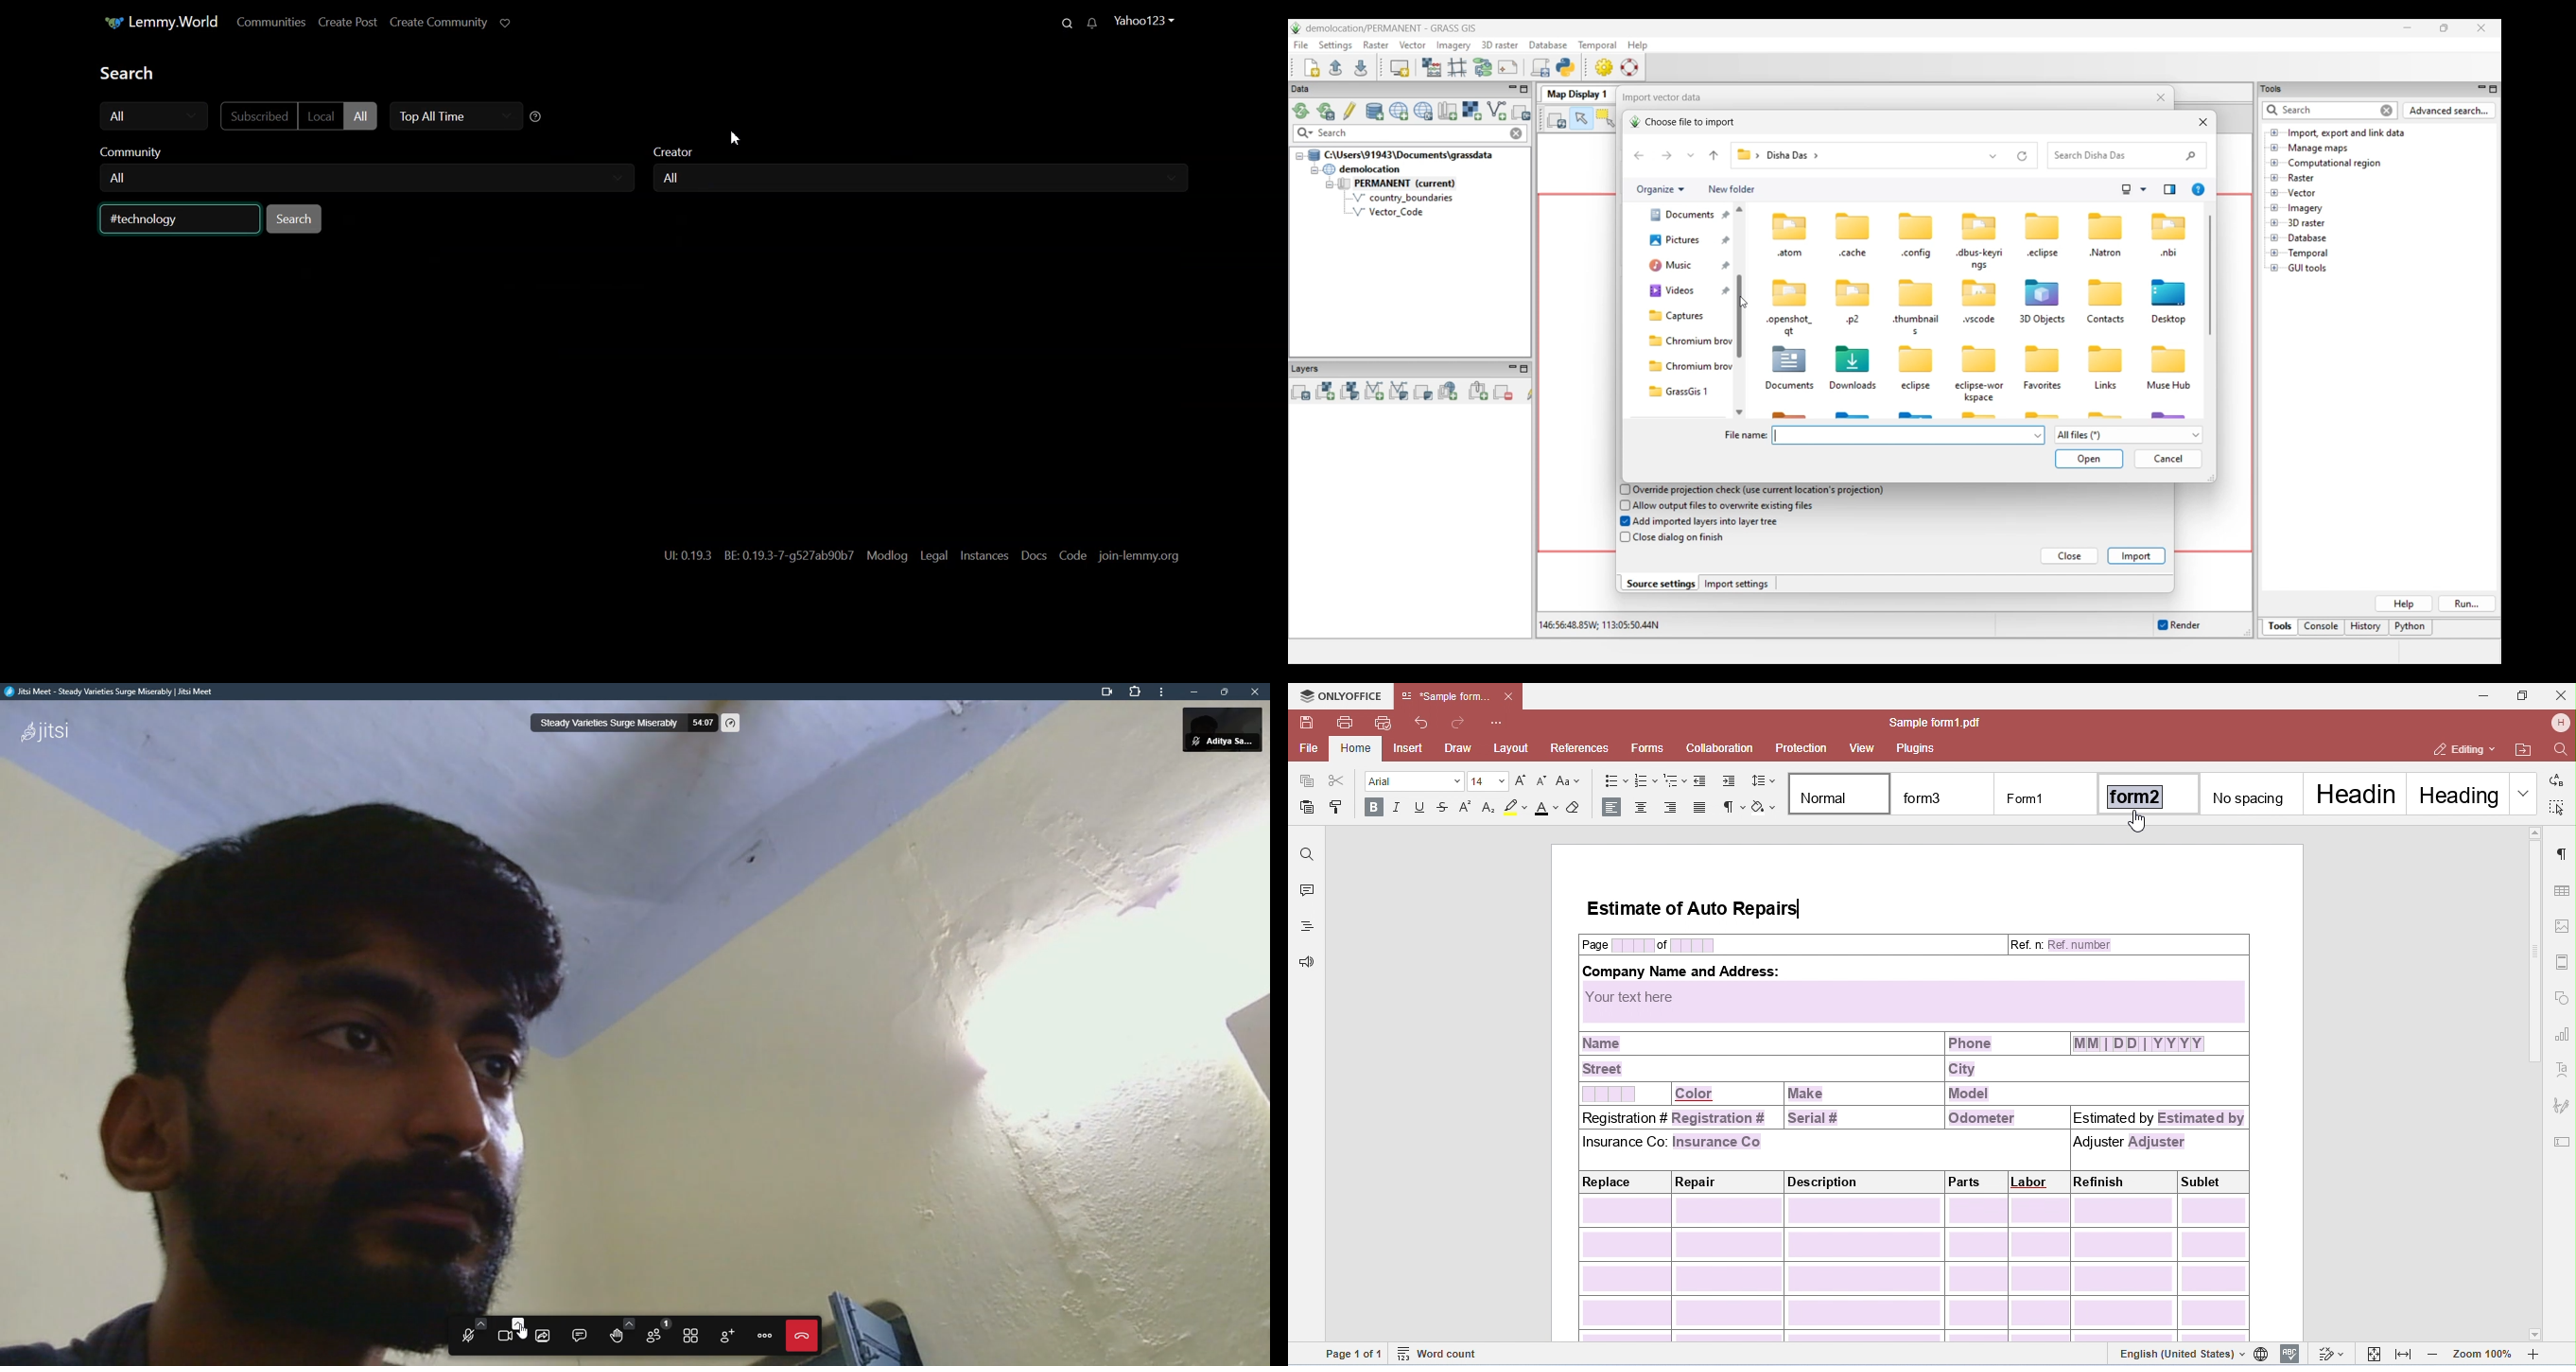 The height and width of the screenshot is (1372, 2576). What do you see at coordinates (257, 116) in the screenshot?
I see `Subscribed` at bounding box center [257, 116].